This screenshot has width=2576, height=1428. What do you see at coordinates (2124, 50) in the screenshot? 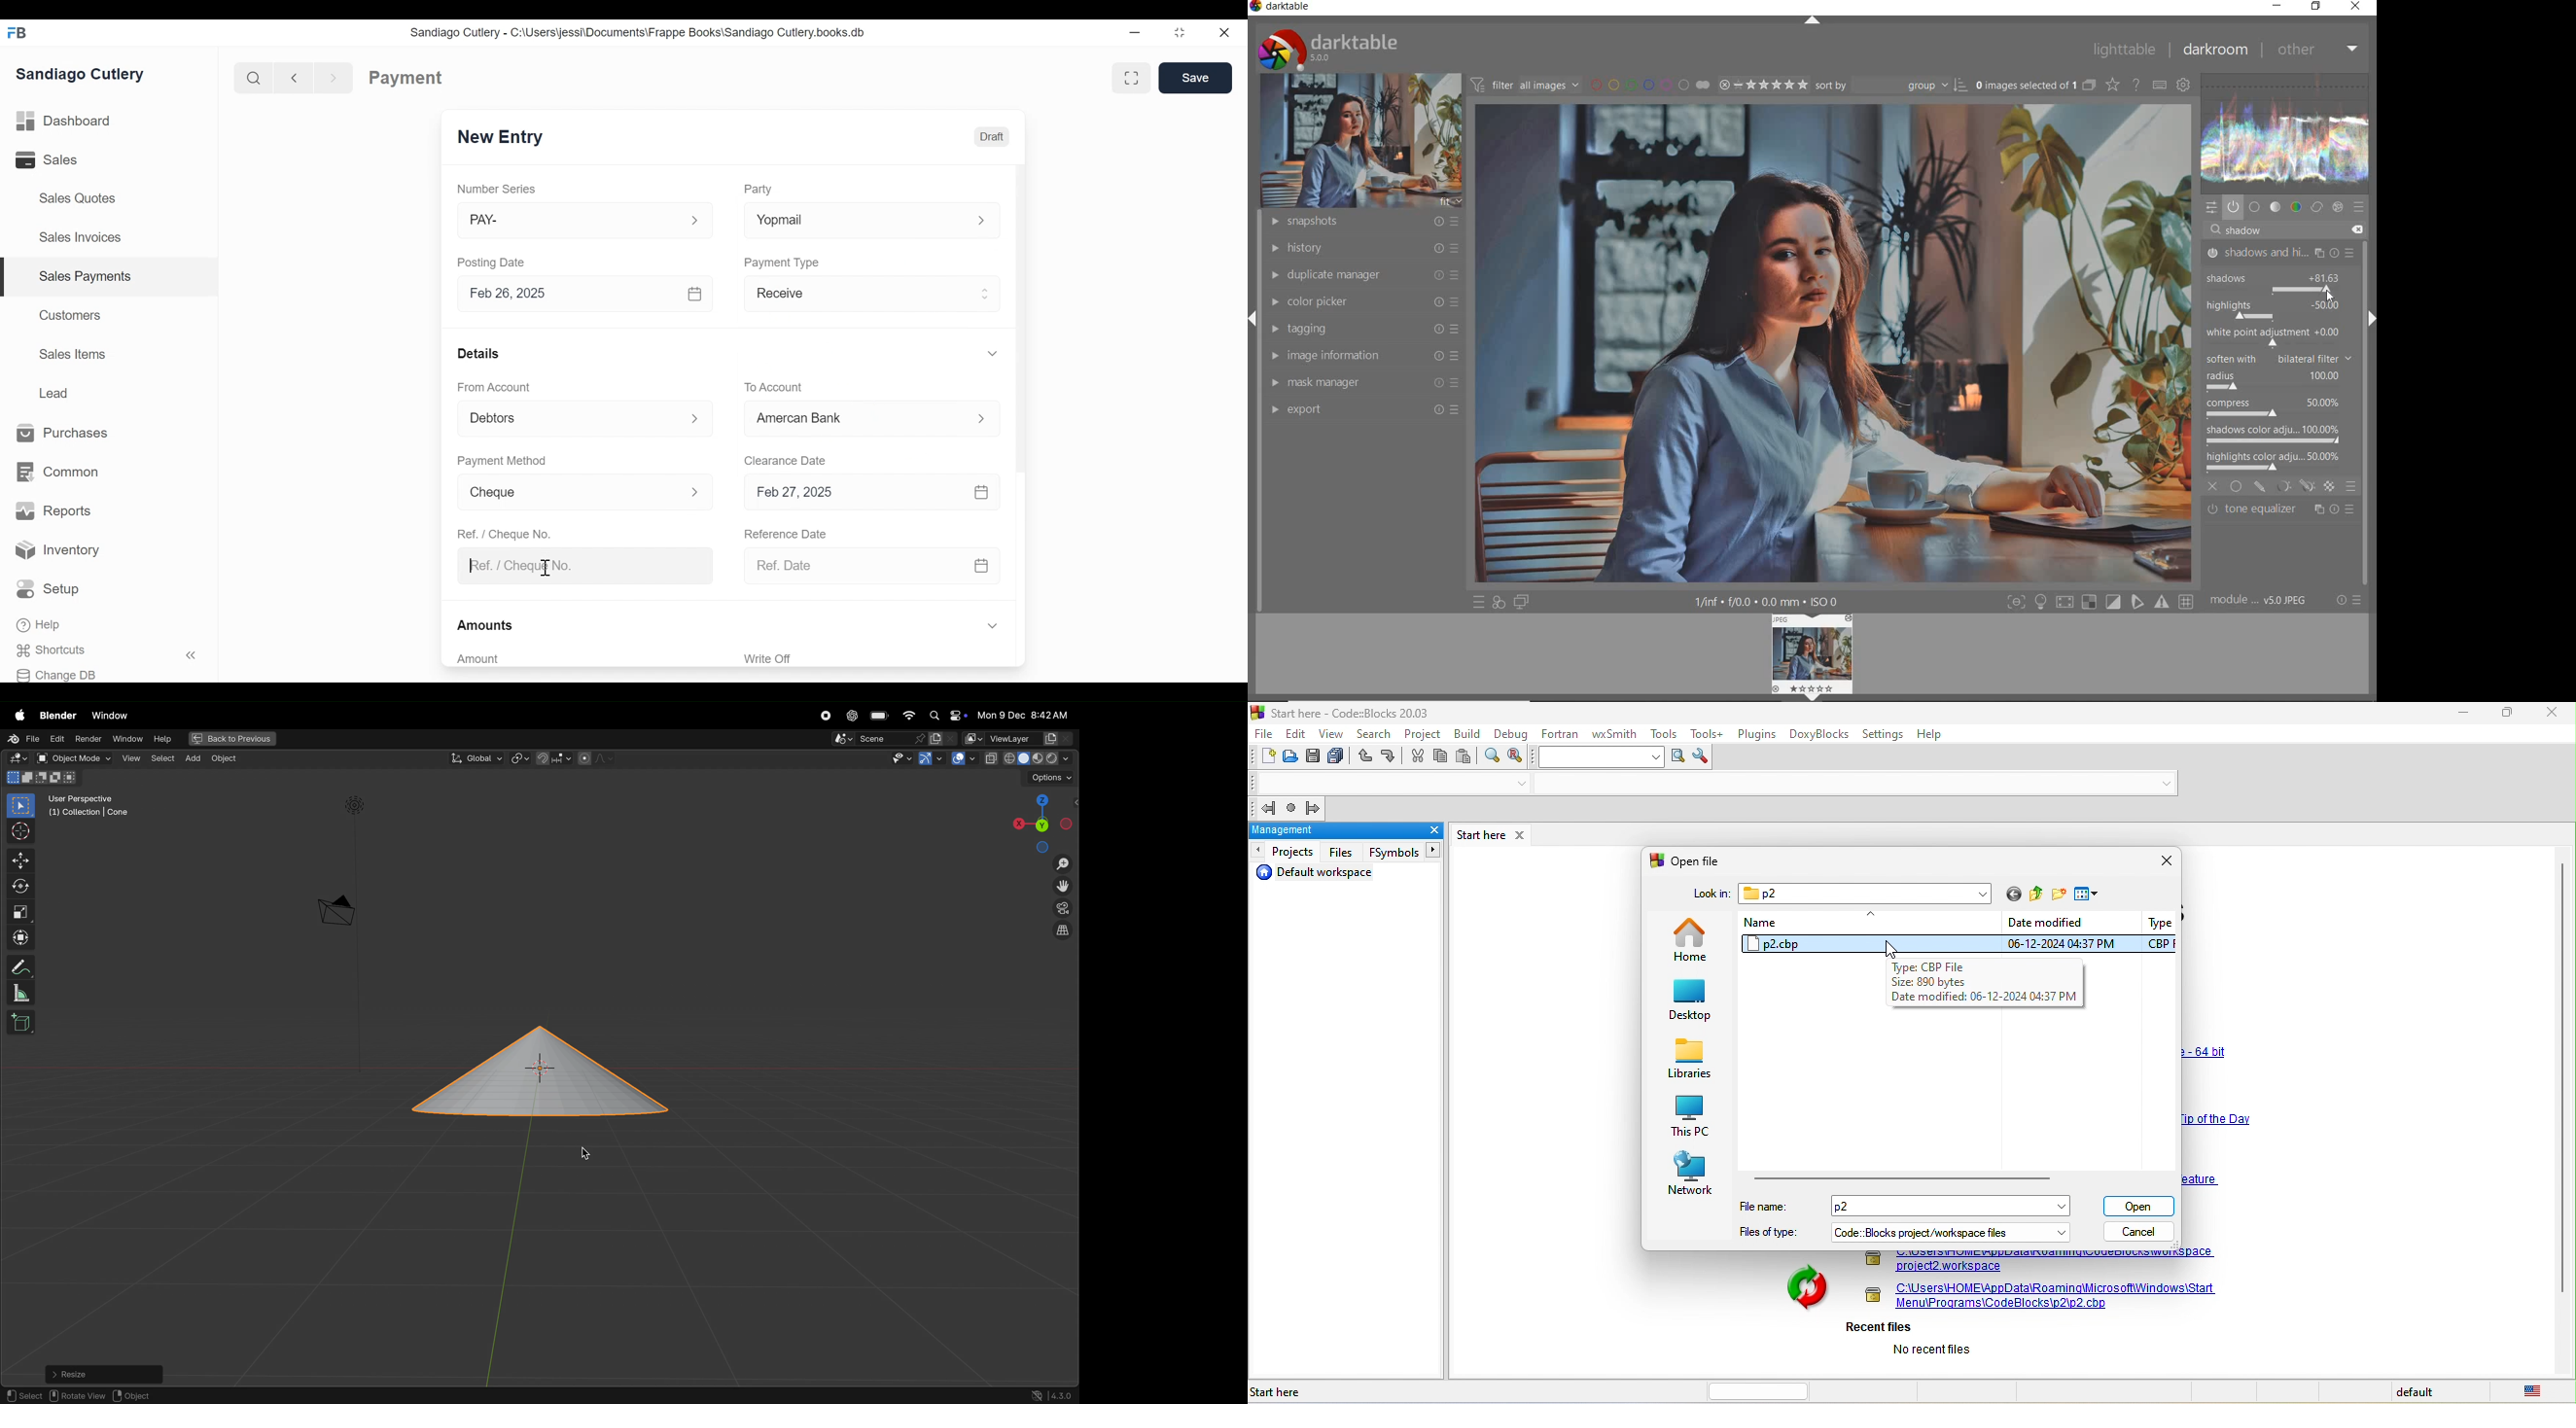
I see `lighttable` at bounding box center [2124, 50].